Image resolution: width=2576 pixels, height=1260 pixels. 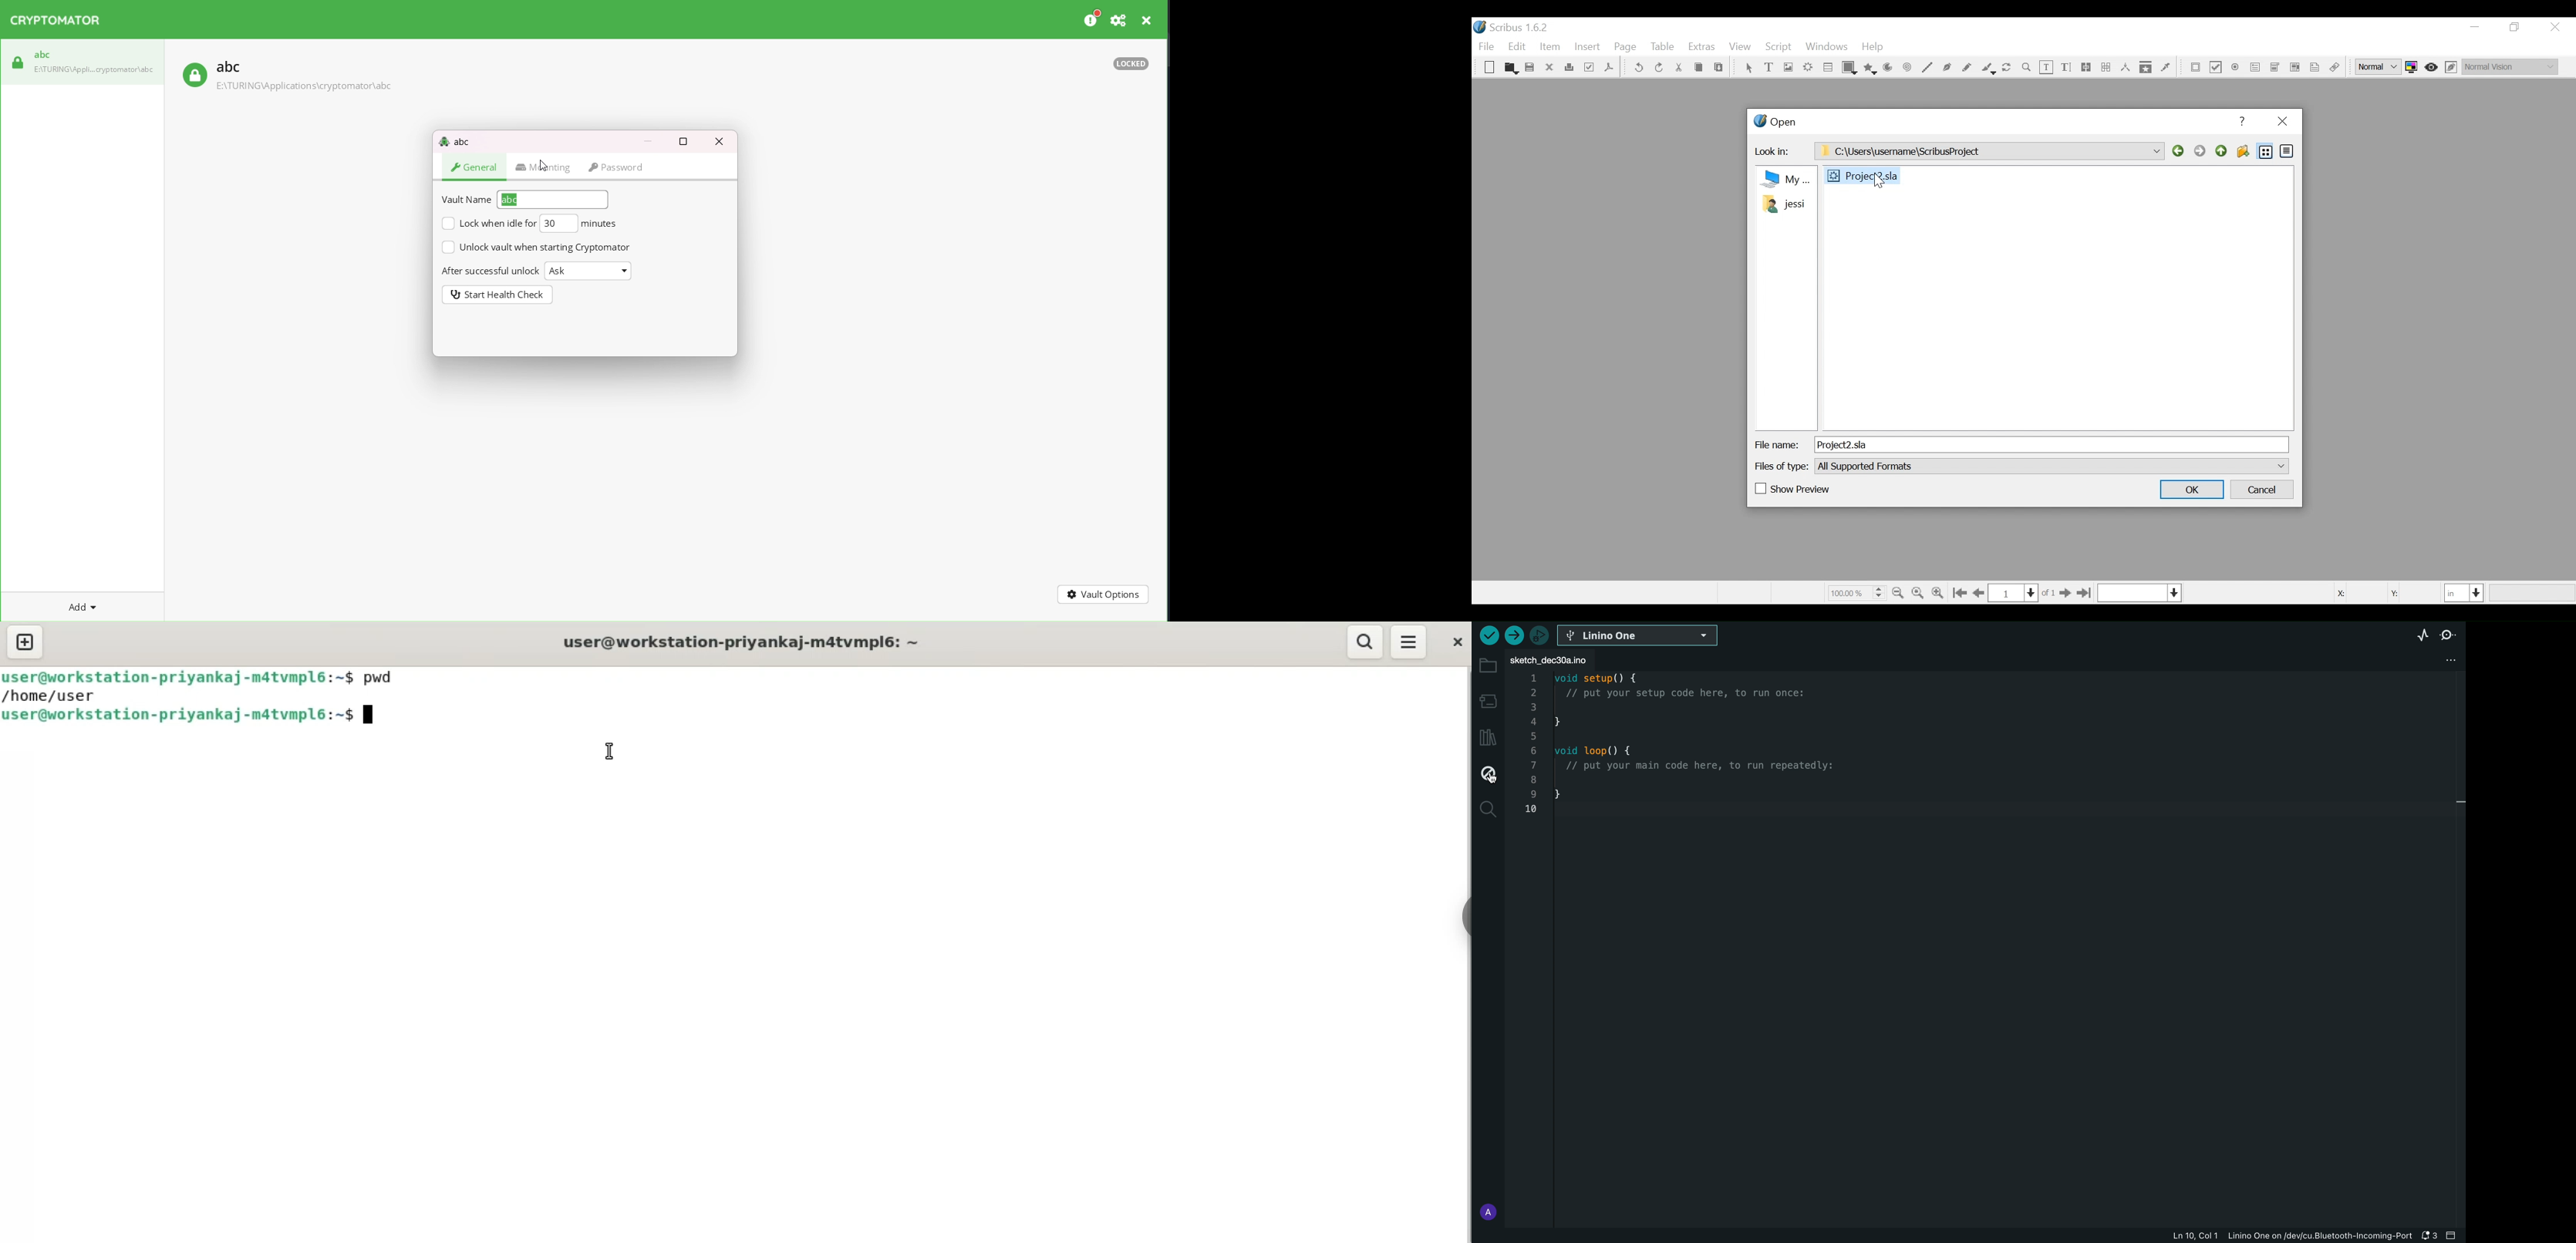 What do you see at coordinates (1774, 123) in the screenshot?
I see `Open` at bounding box center [1774, 123].